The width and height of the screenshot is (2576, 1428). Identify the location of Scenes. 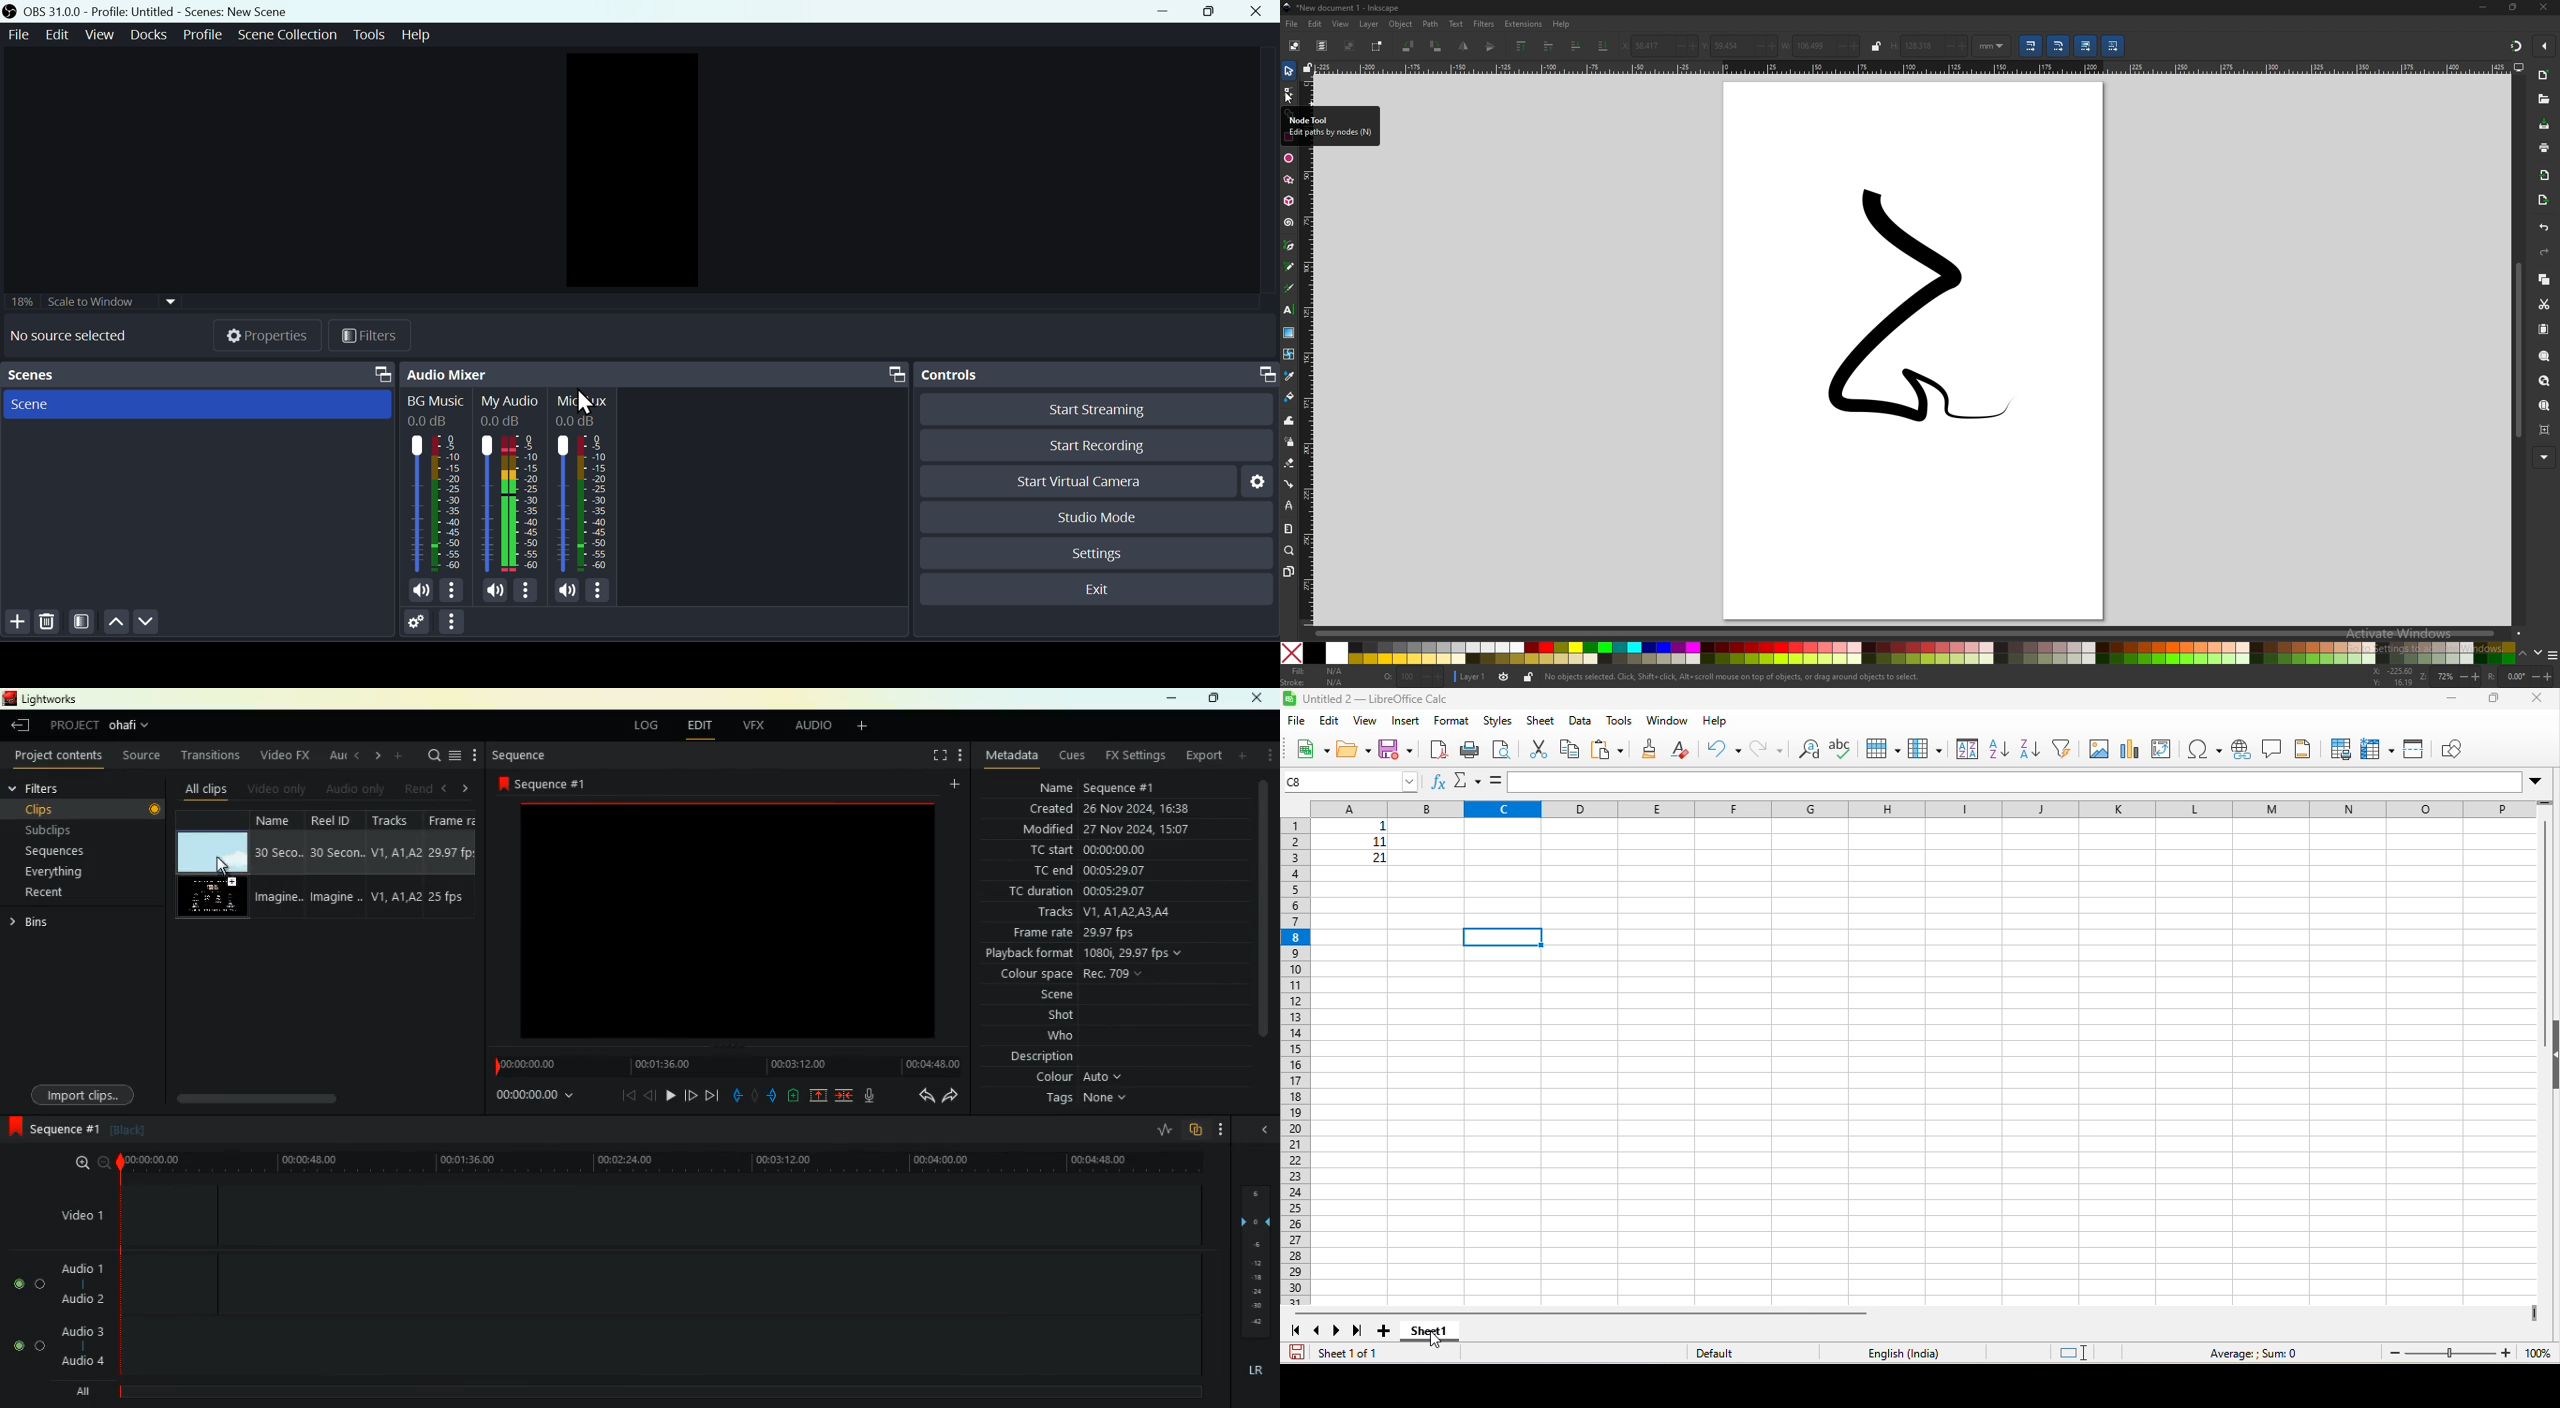
(191, 407).